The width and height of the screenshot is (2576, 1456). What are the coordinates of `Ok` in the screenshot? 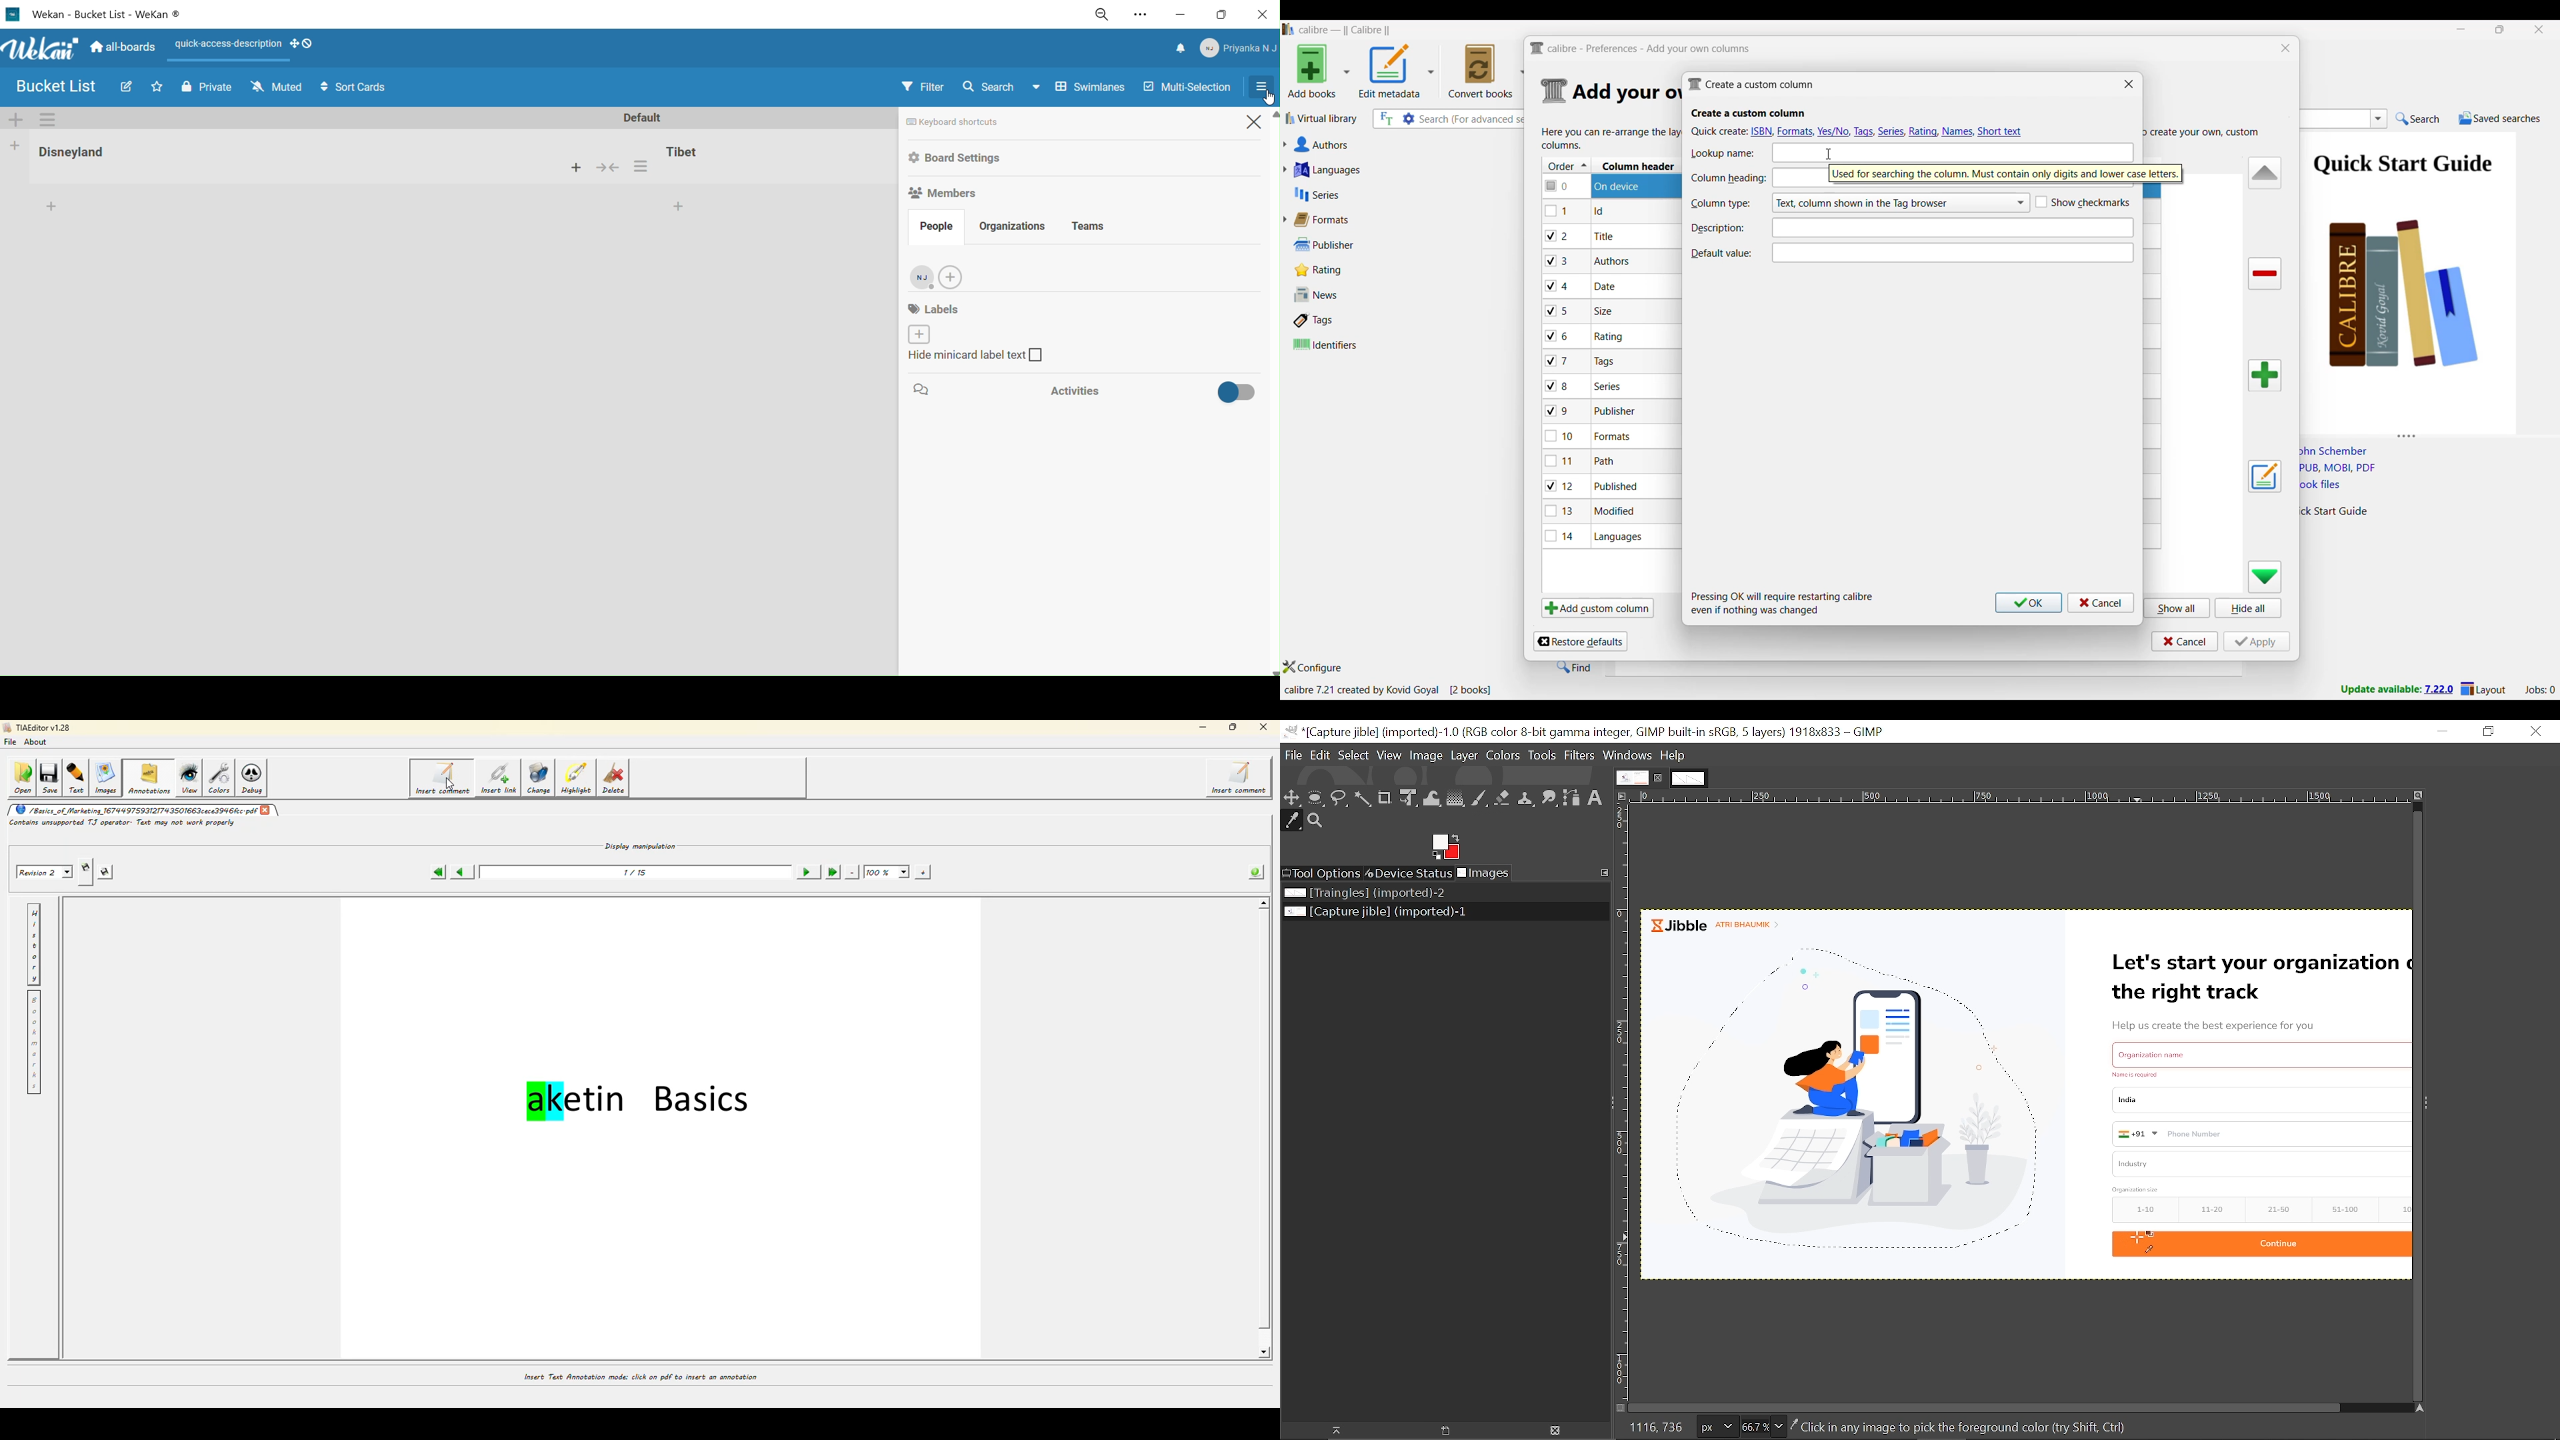 It's located at (2029, 603).